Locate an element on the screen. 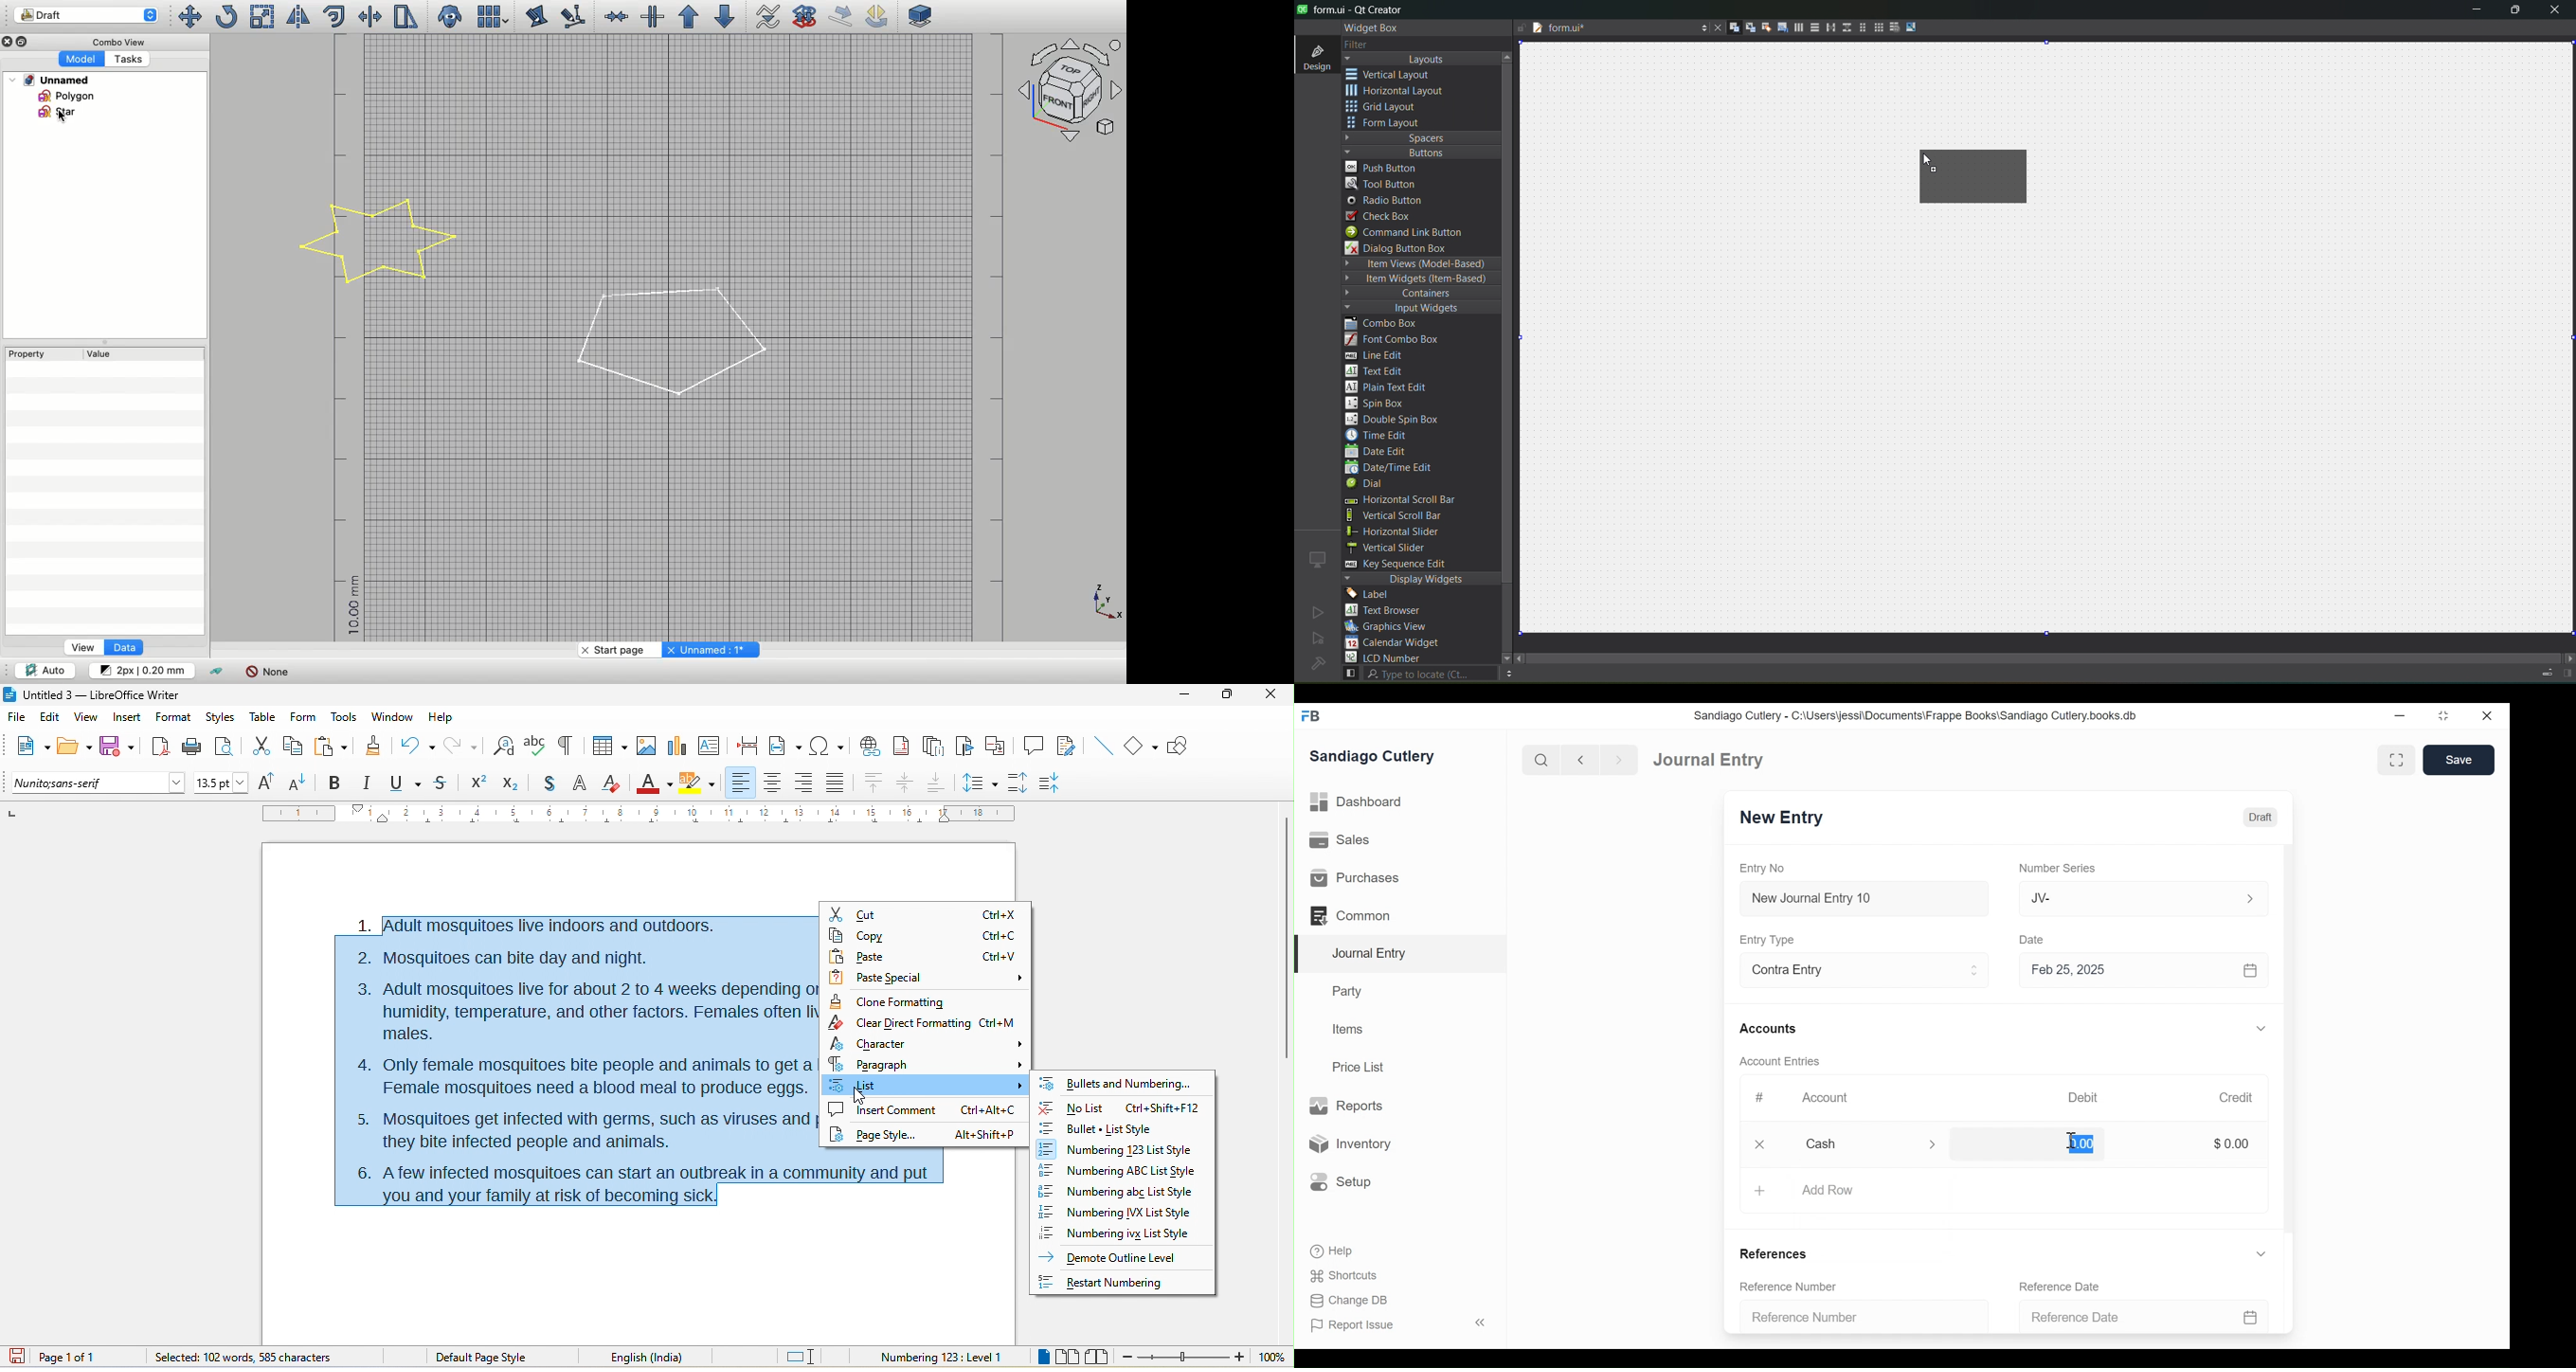 Image resolution: width=2576 pixels, height=1372 pixels. Change DB is located at coordinates (1345, 1300).